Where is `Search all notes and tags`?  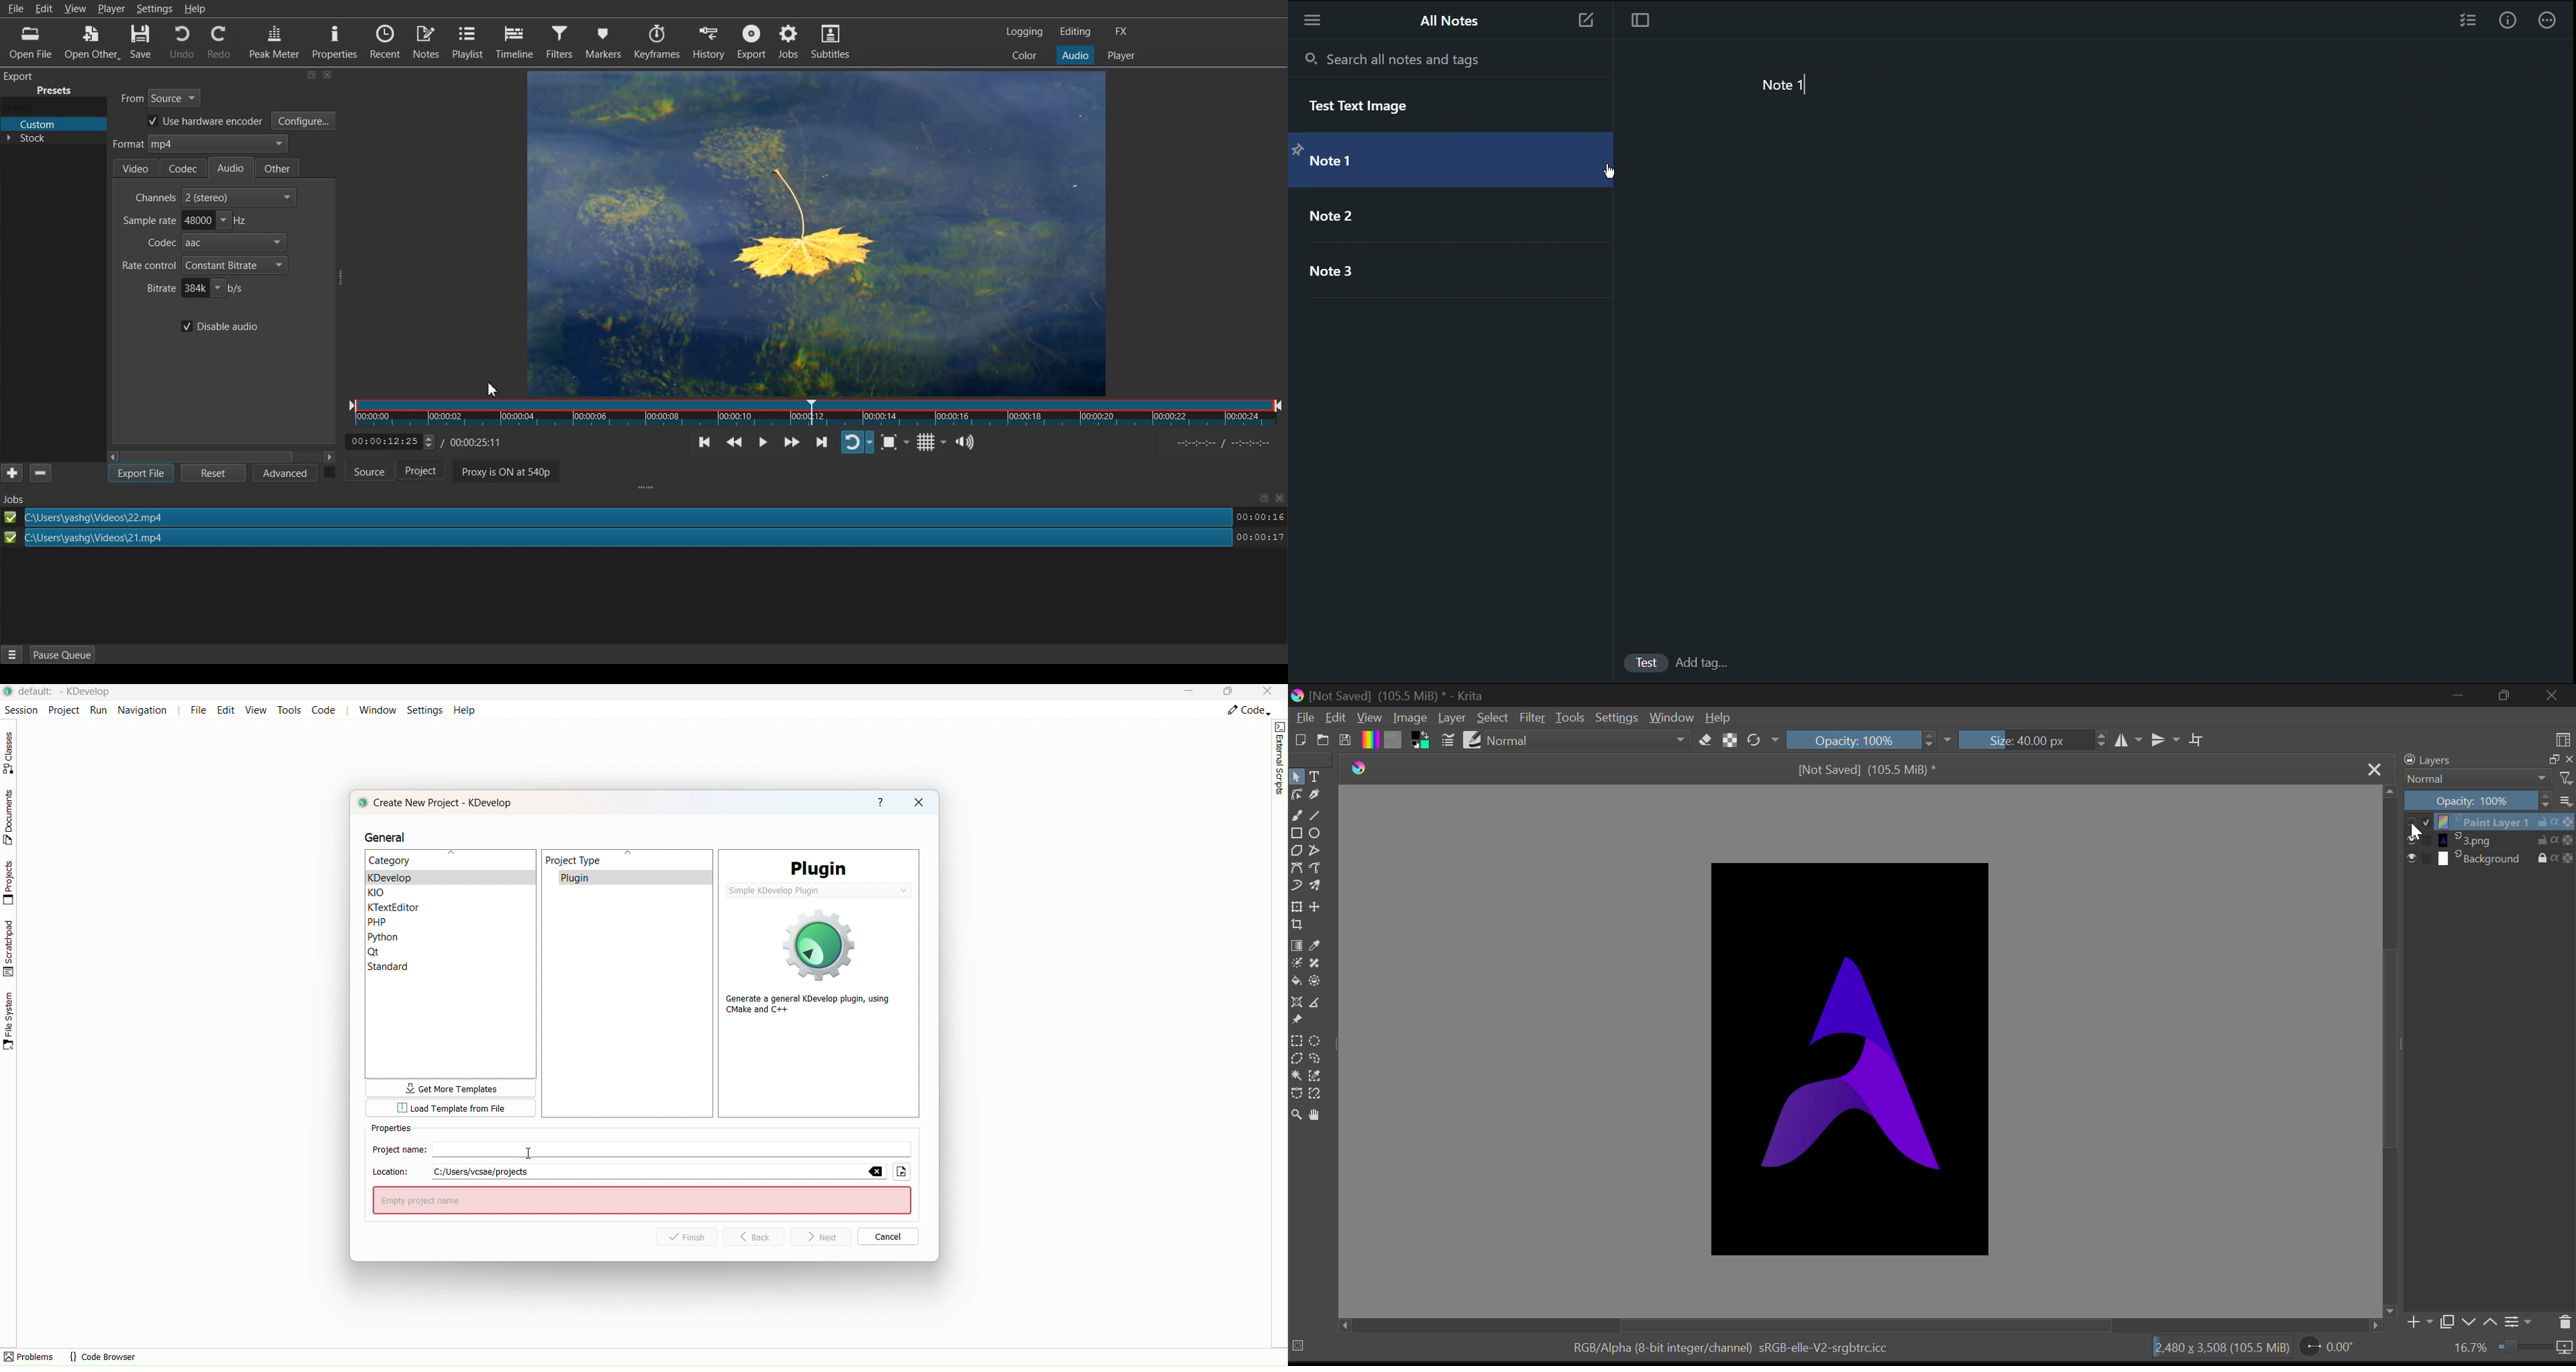 Search all notes and tags is located at coordinates (1393, 58).